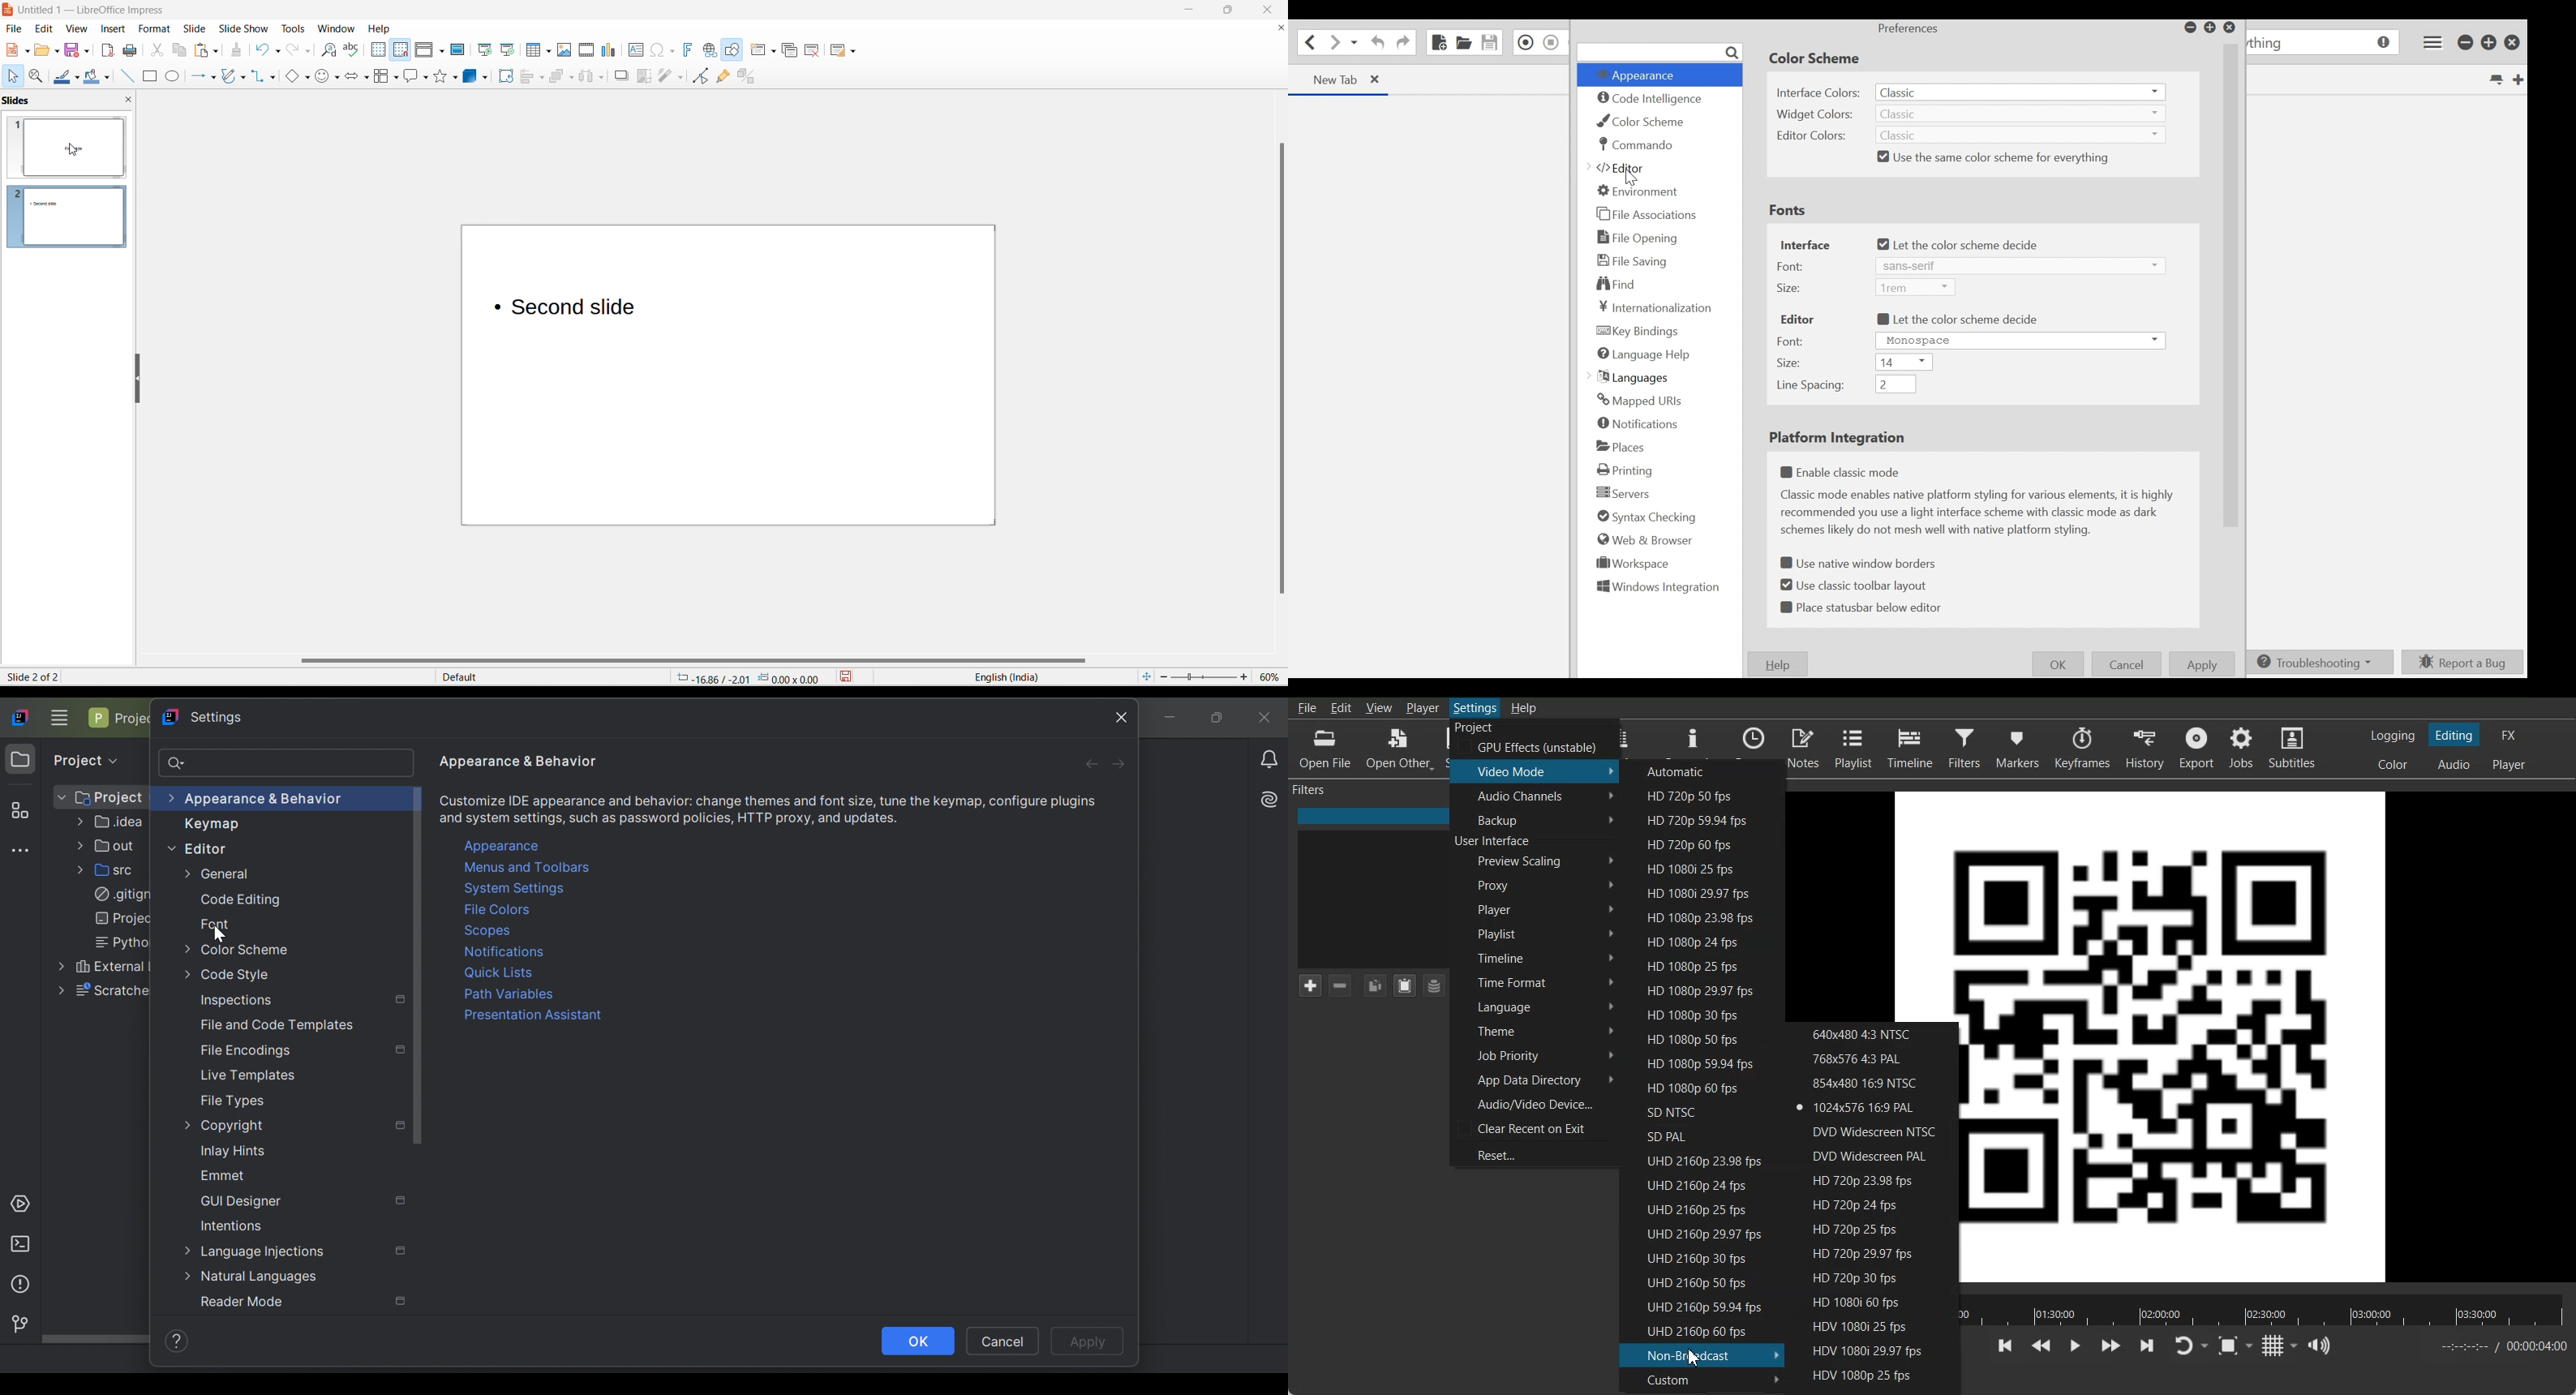 The height and width of the screenshot is (1400, 2576). What do you see at coordinates (112, 824) in the screenshot?
I see `.idea` at bounding box center [112, 824].